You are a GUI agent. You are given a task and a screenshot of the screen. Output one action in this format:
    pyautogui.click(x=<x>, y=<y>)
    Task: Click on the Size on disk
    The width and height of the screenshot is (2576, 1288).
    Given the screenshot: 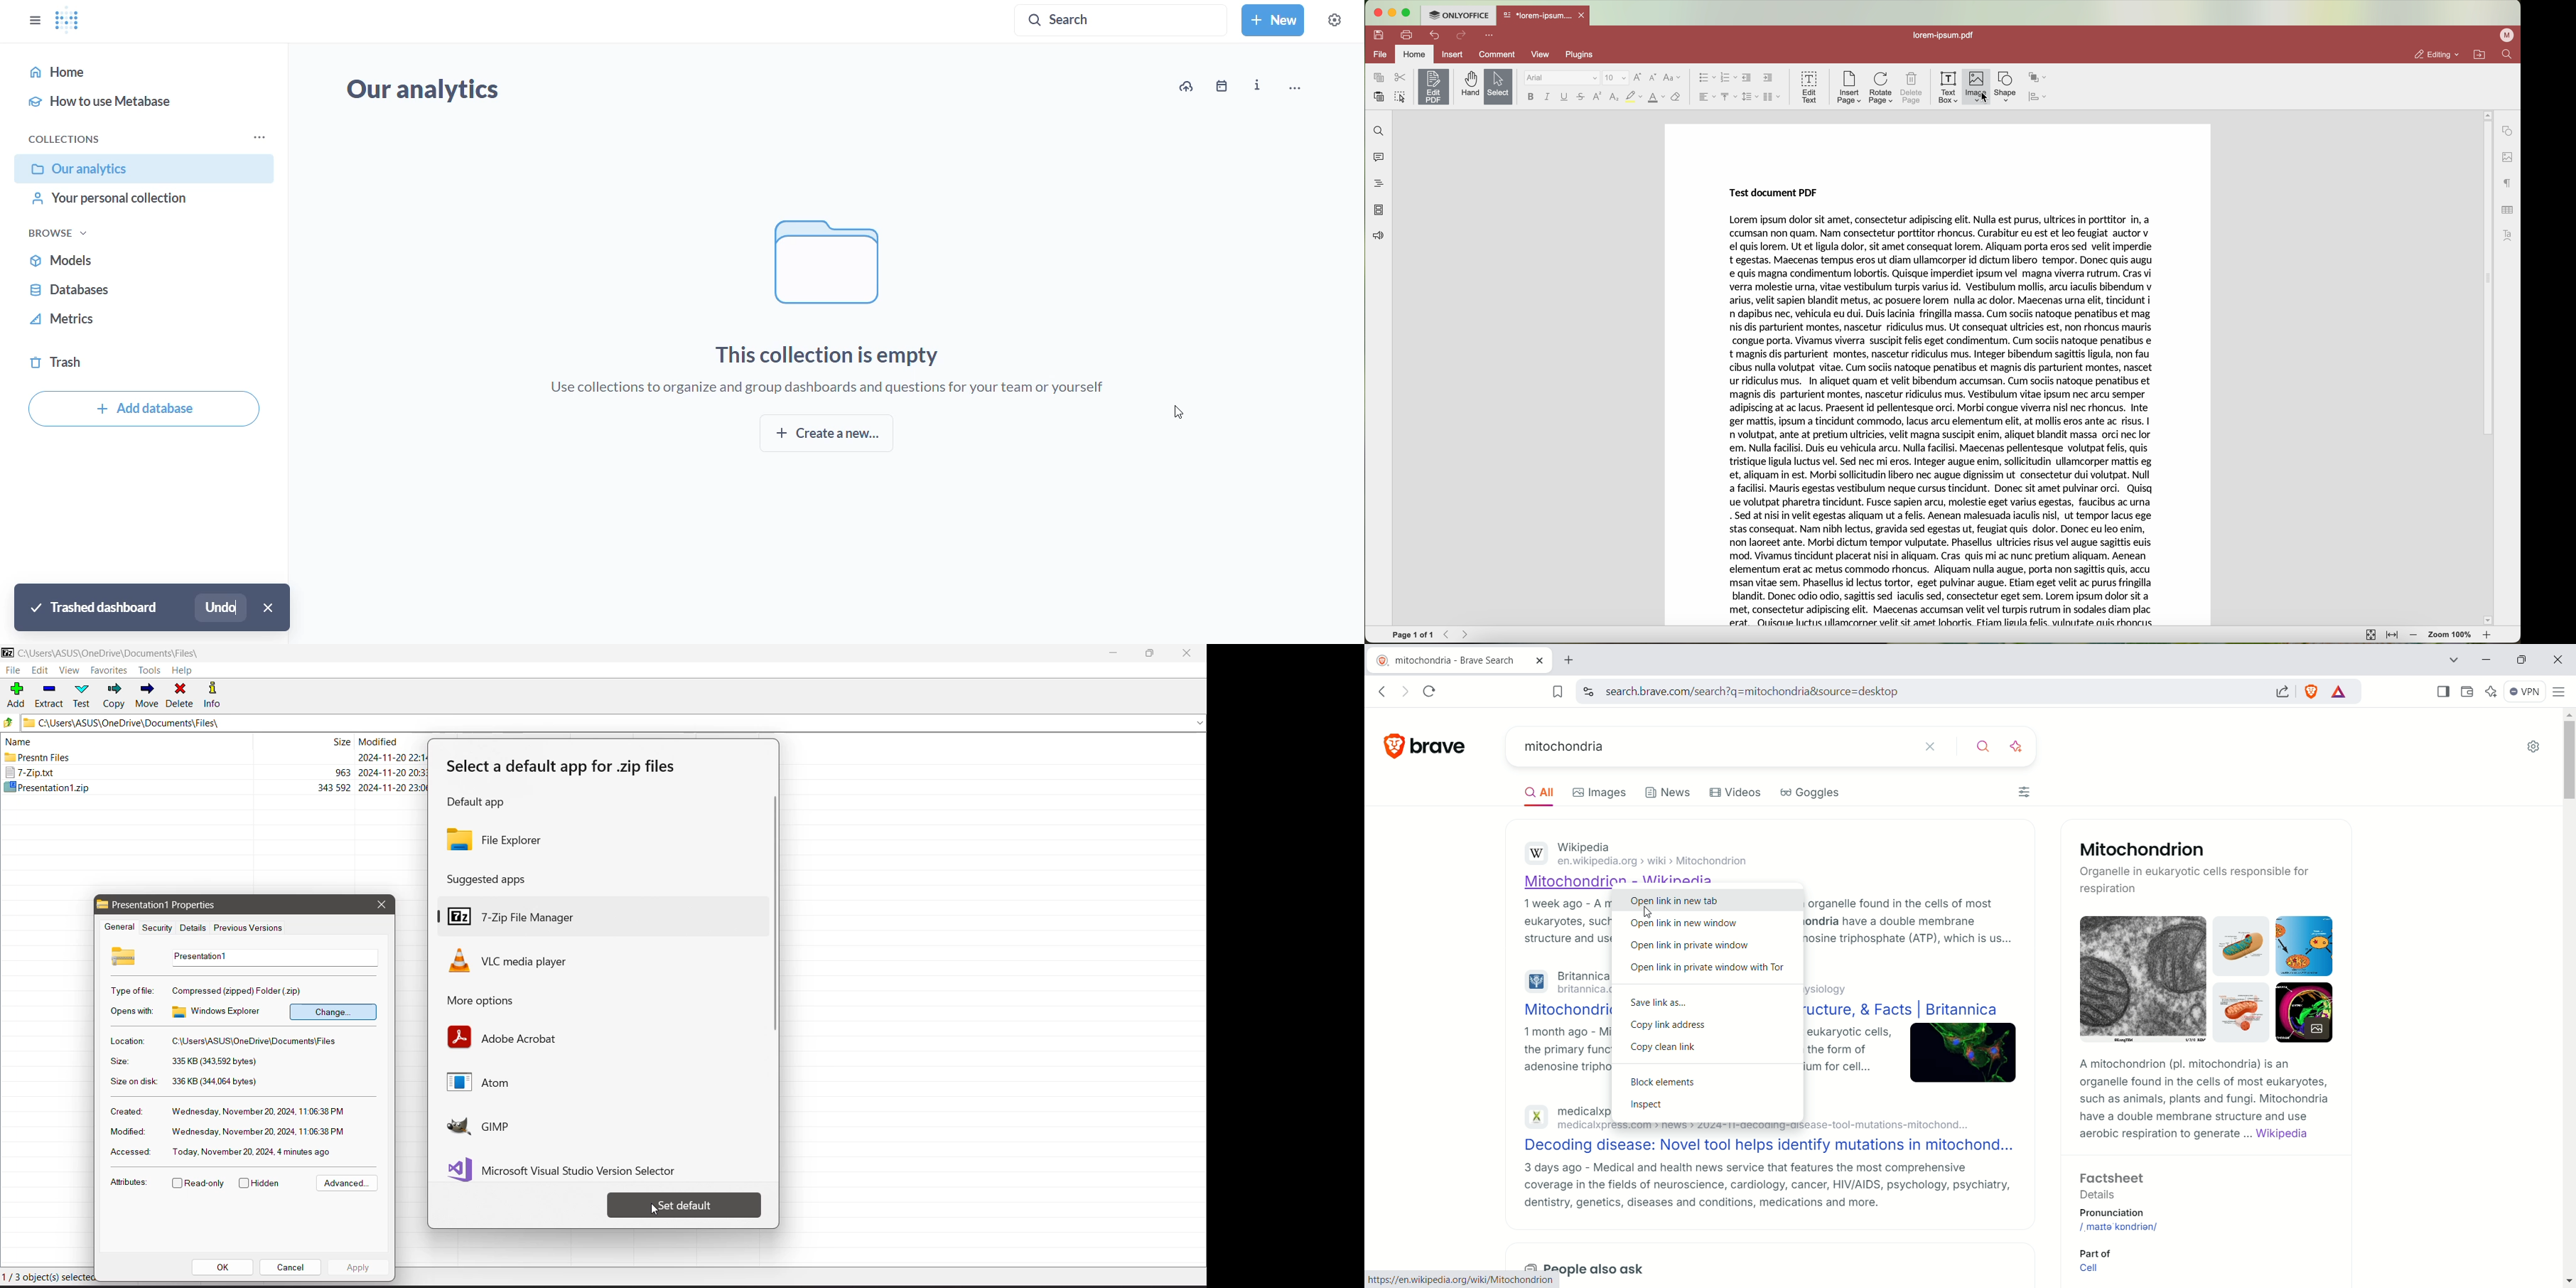 What is the action you would take?
    pyautogui.click(x=134, y=1083)
    